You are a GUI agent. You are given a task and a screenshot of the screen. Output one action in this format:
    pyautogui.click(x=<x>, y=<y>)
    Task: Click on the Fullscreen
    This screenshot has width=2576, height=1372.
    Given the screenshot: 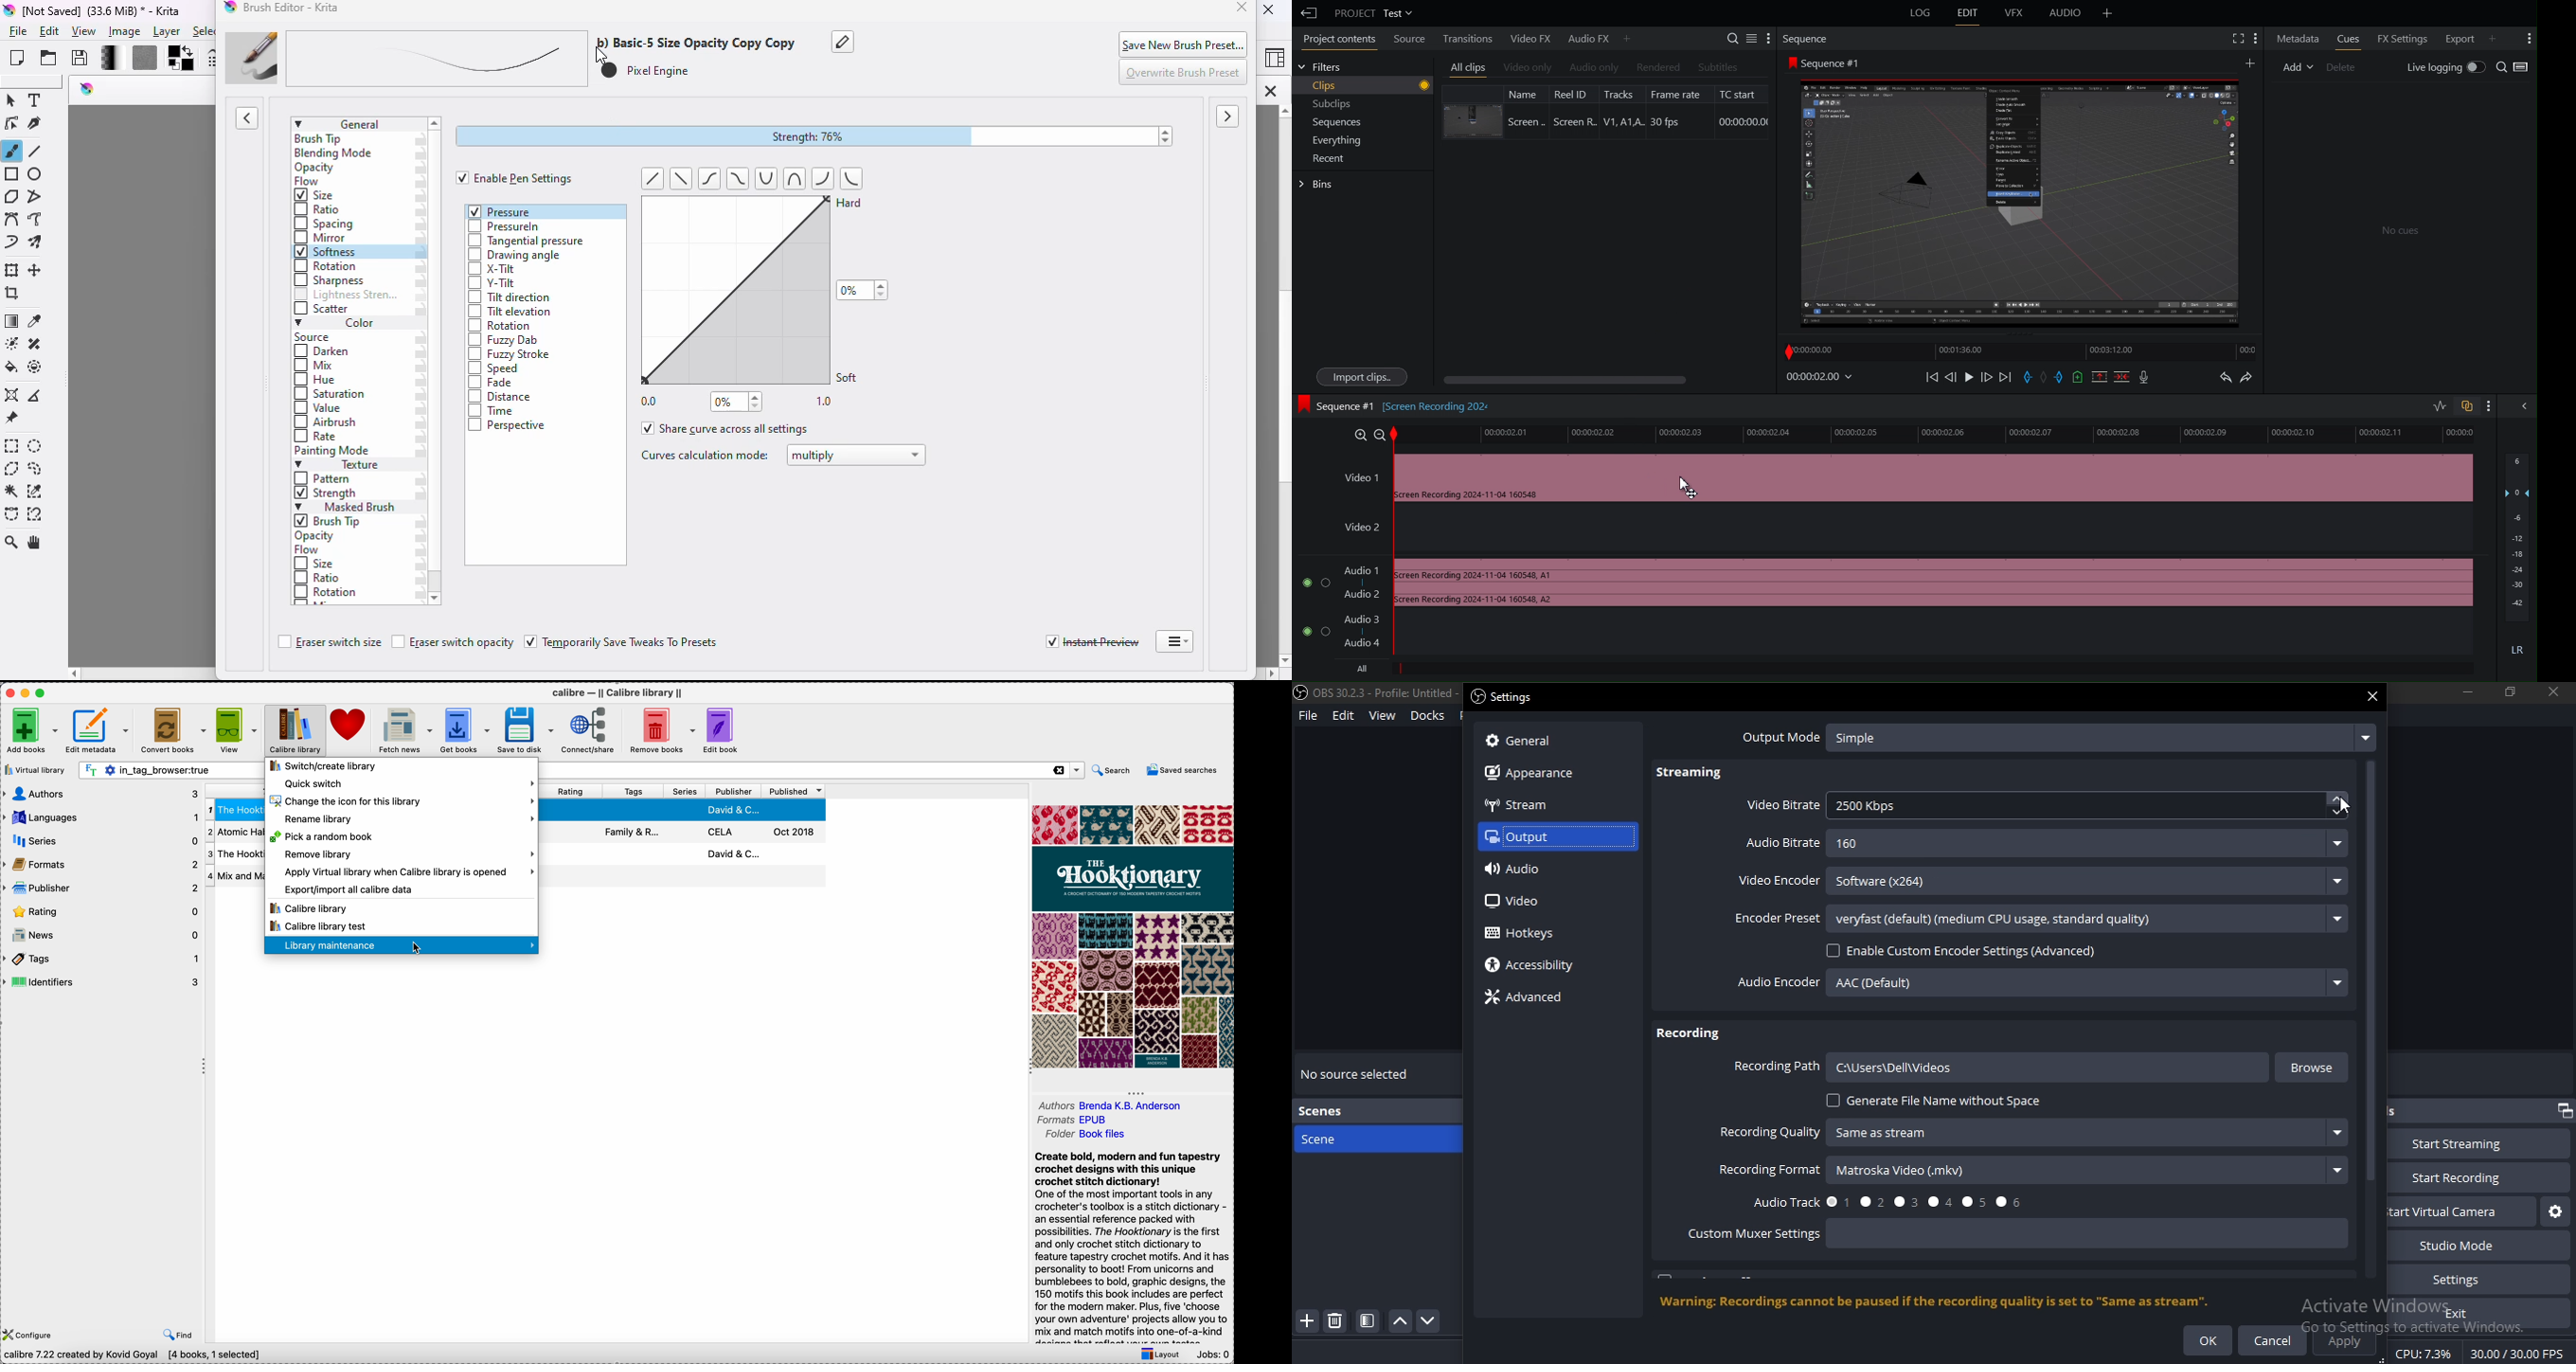 What is the action you would take?
    pyautogui.click(x=2236, y=40)
    